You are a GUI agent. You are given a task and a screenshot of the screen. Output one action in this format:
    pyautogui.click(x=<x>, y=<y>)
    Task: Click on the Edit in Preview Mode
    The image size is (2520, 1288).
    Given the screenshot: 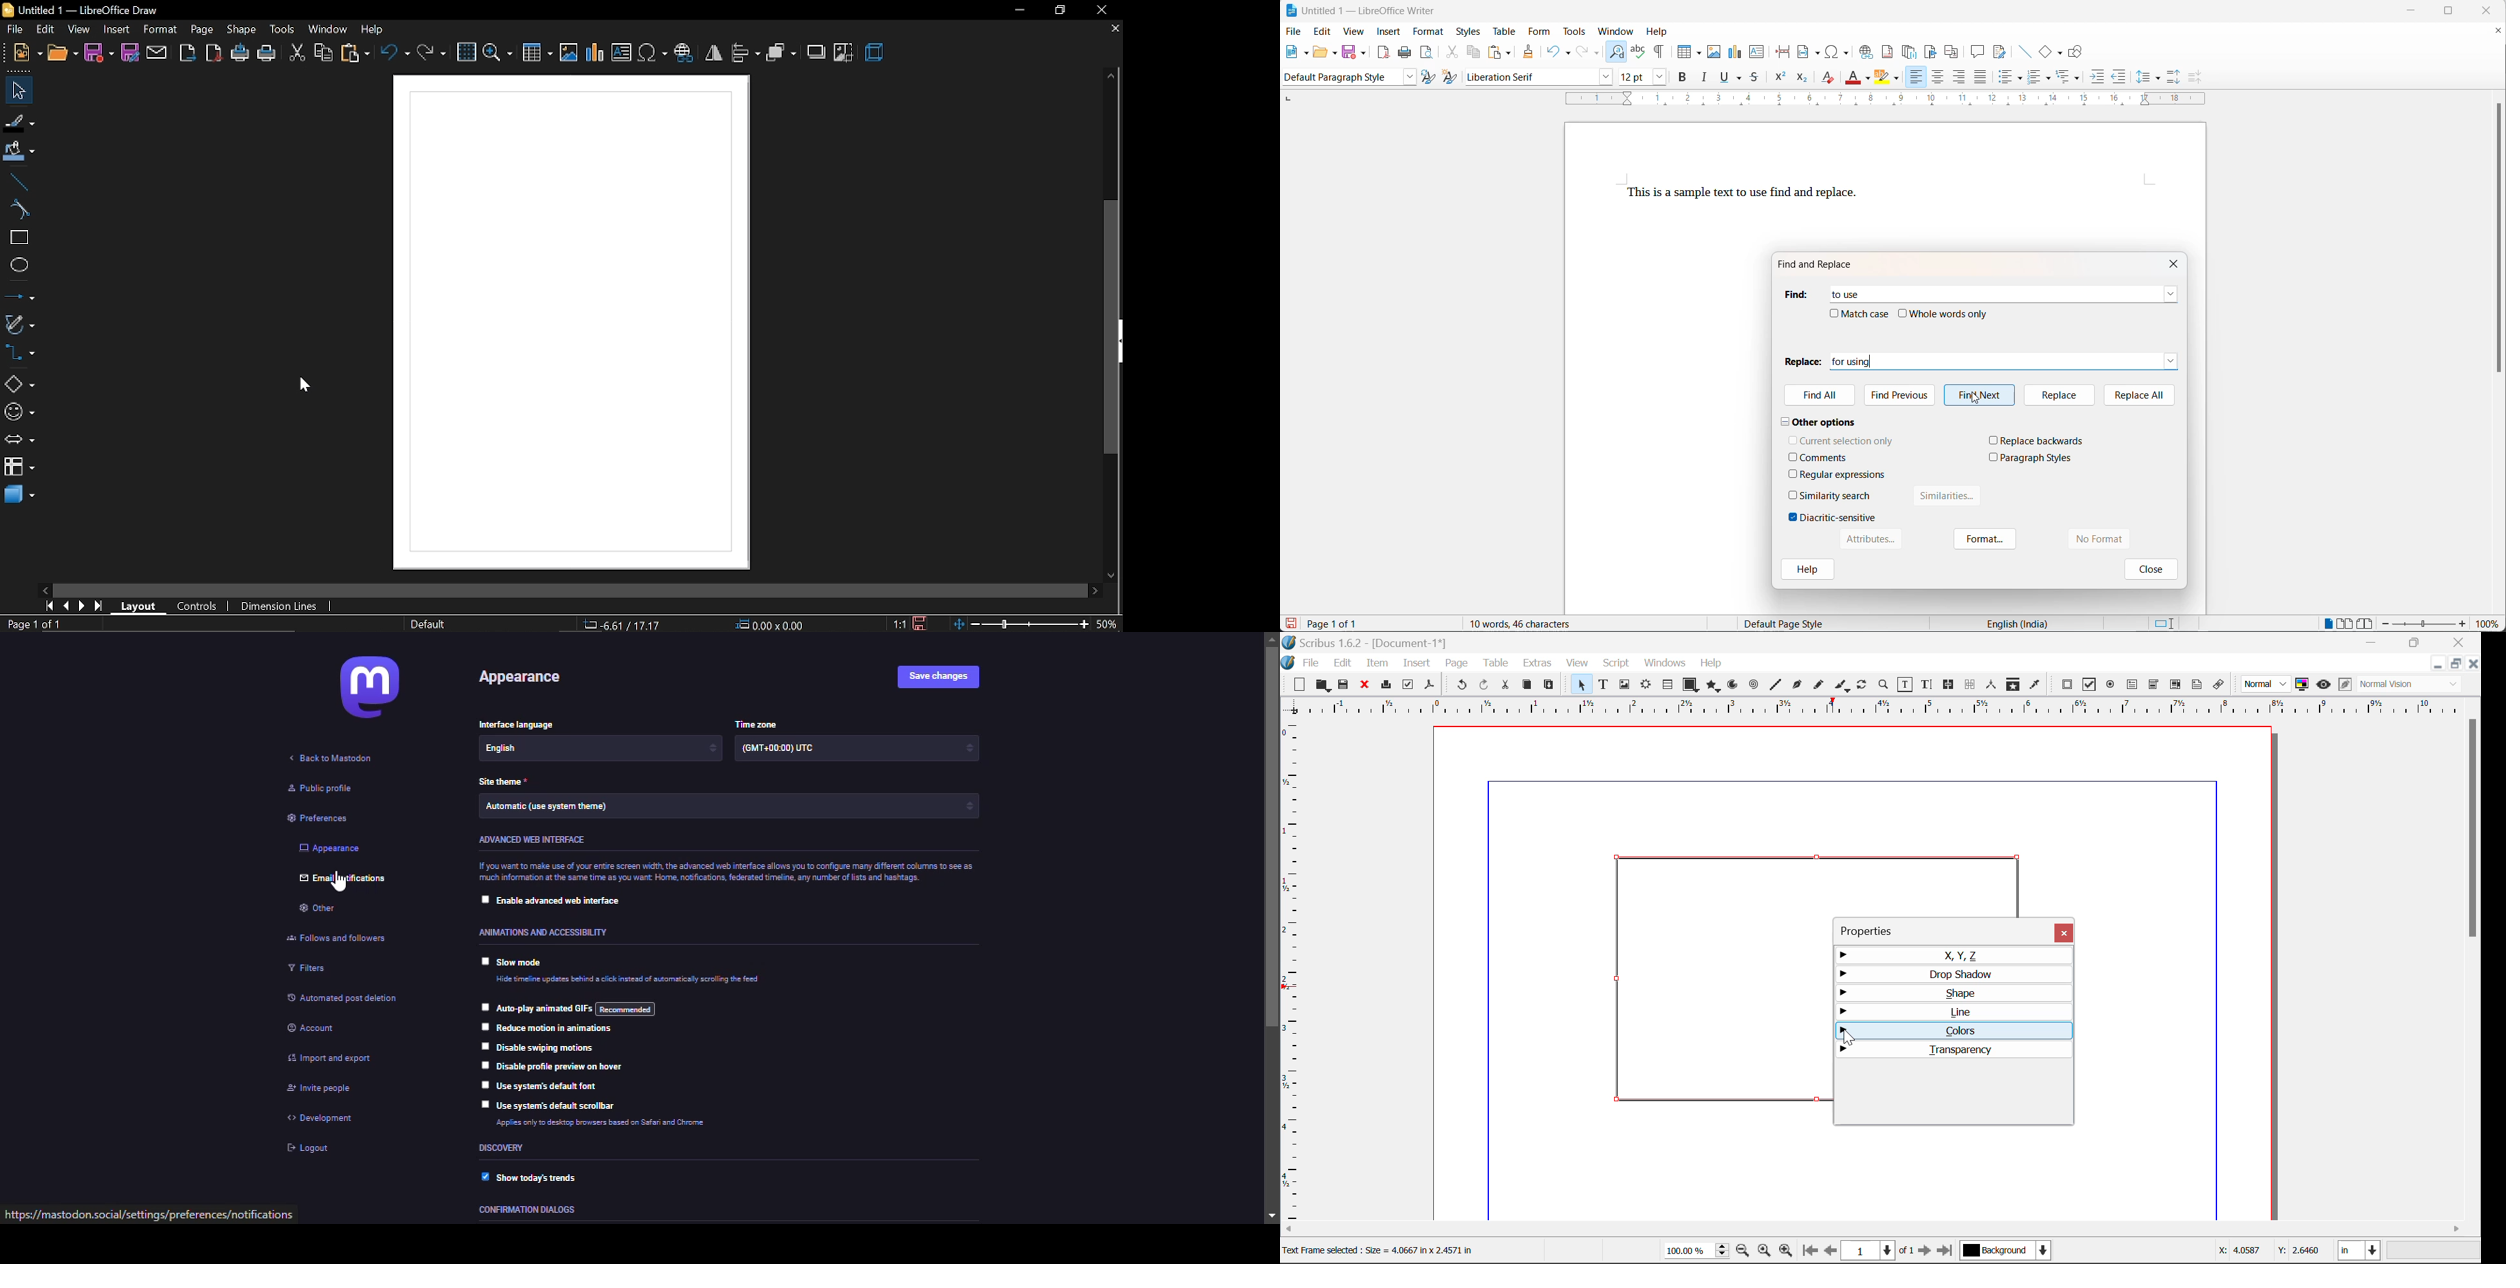 What is the action you would take?
    pyautogui.click(x=2345, y=686)
    